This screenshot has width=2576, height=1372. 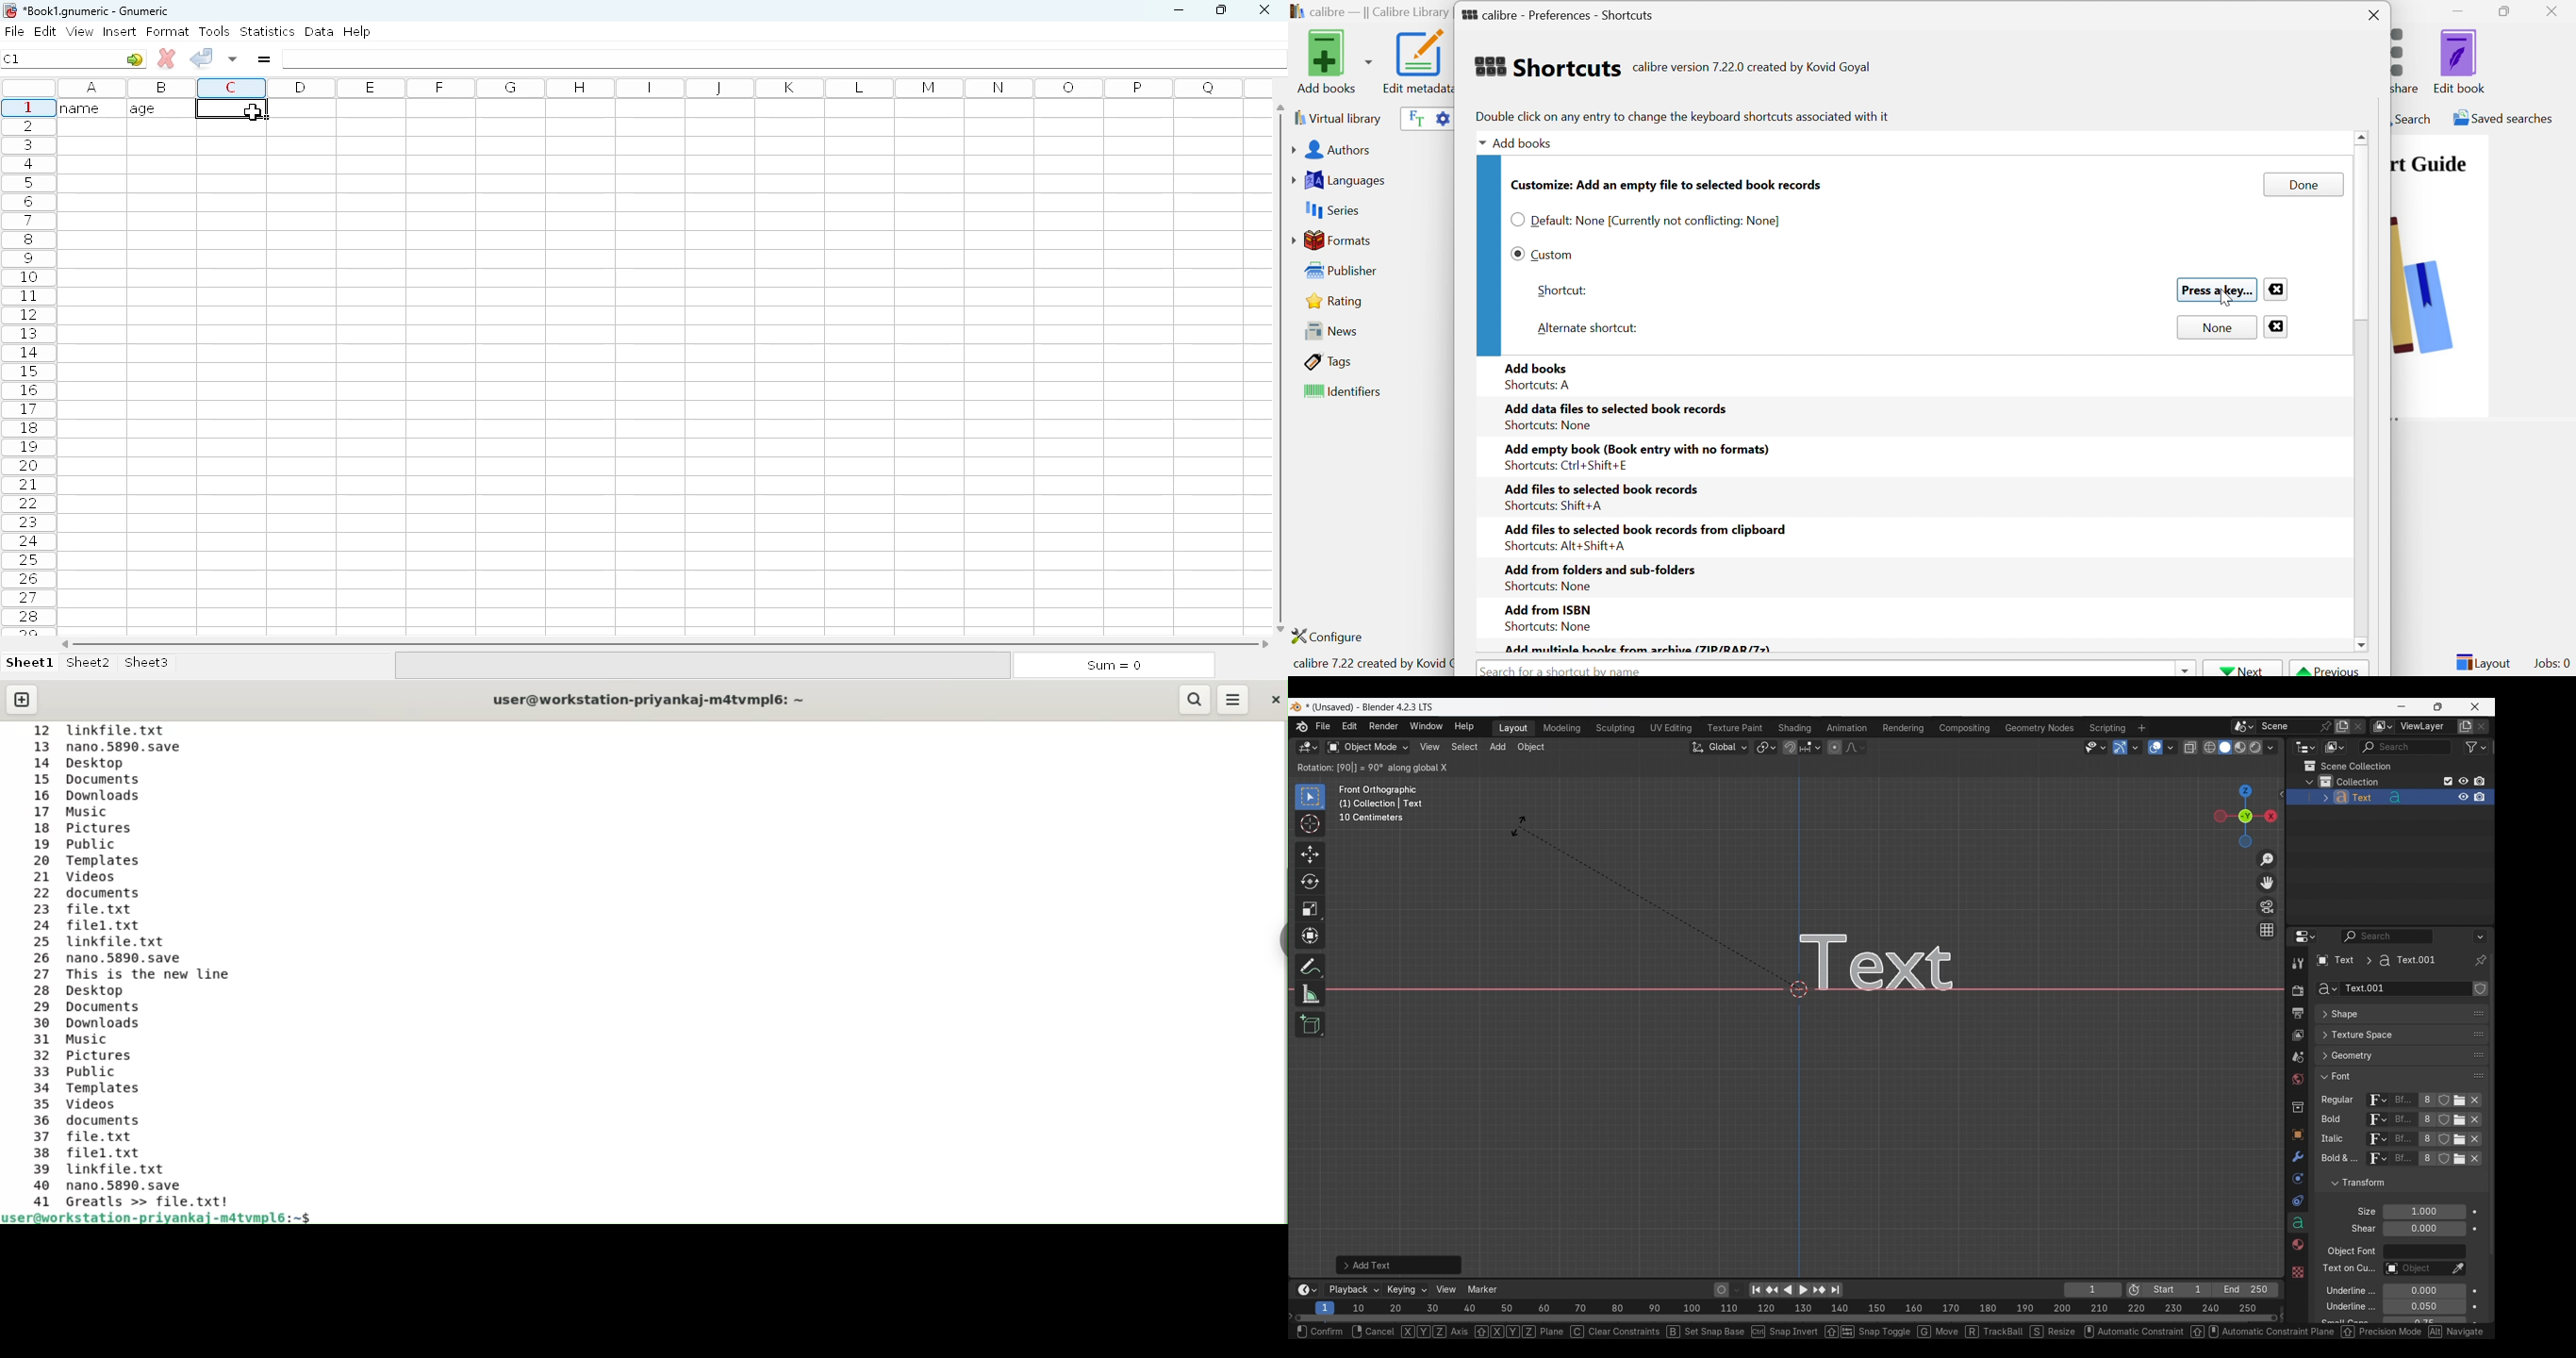 I want to click on More about Blender, so click(x=1302, y=727).